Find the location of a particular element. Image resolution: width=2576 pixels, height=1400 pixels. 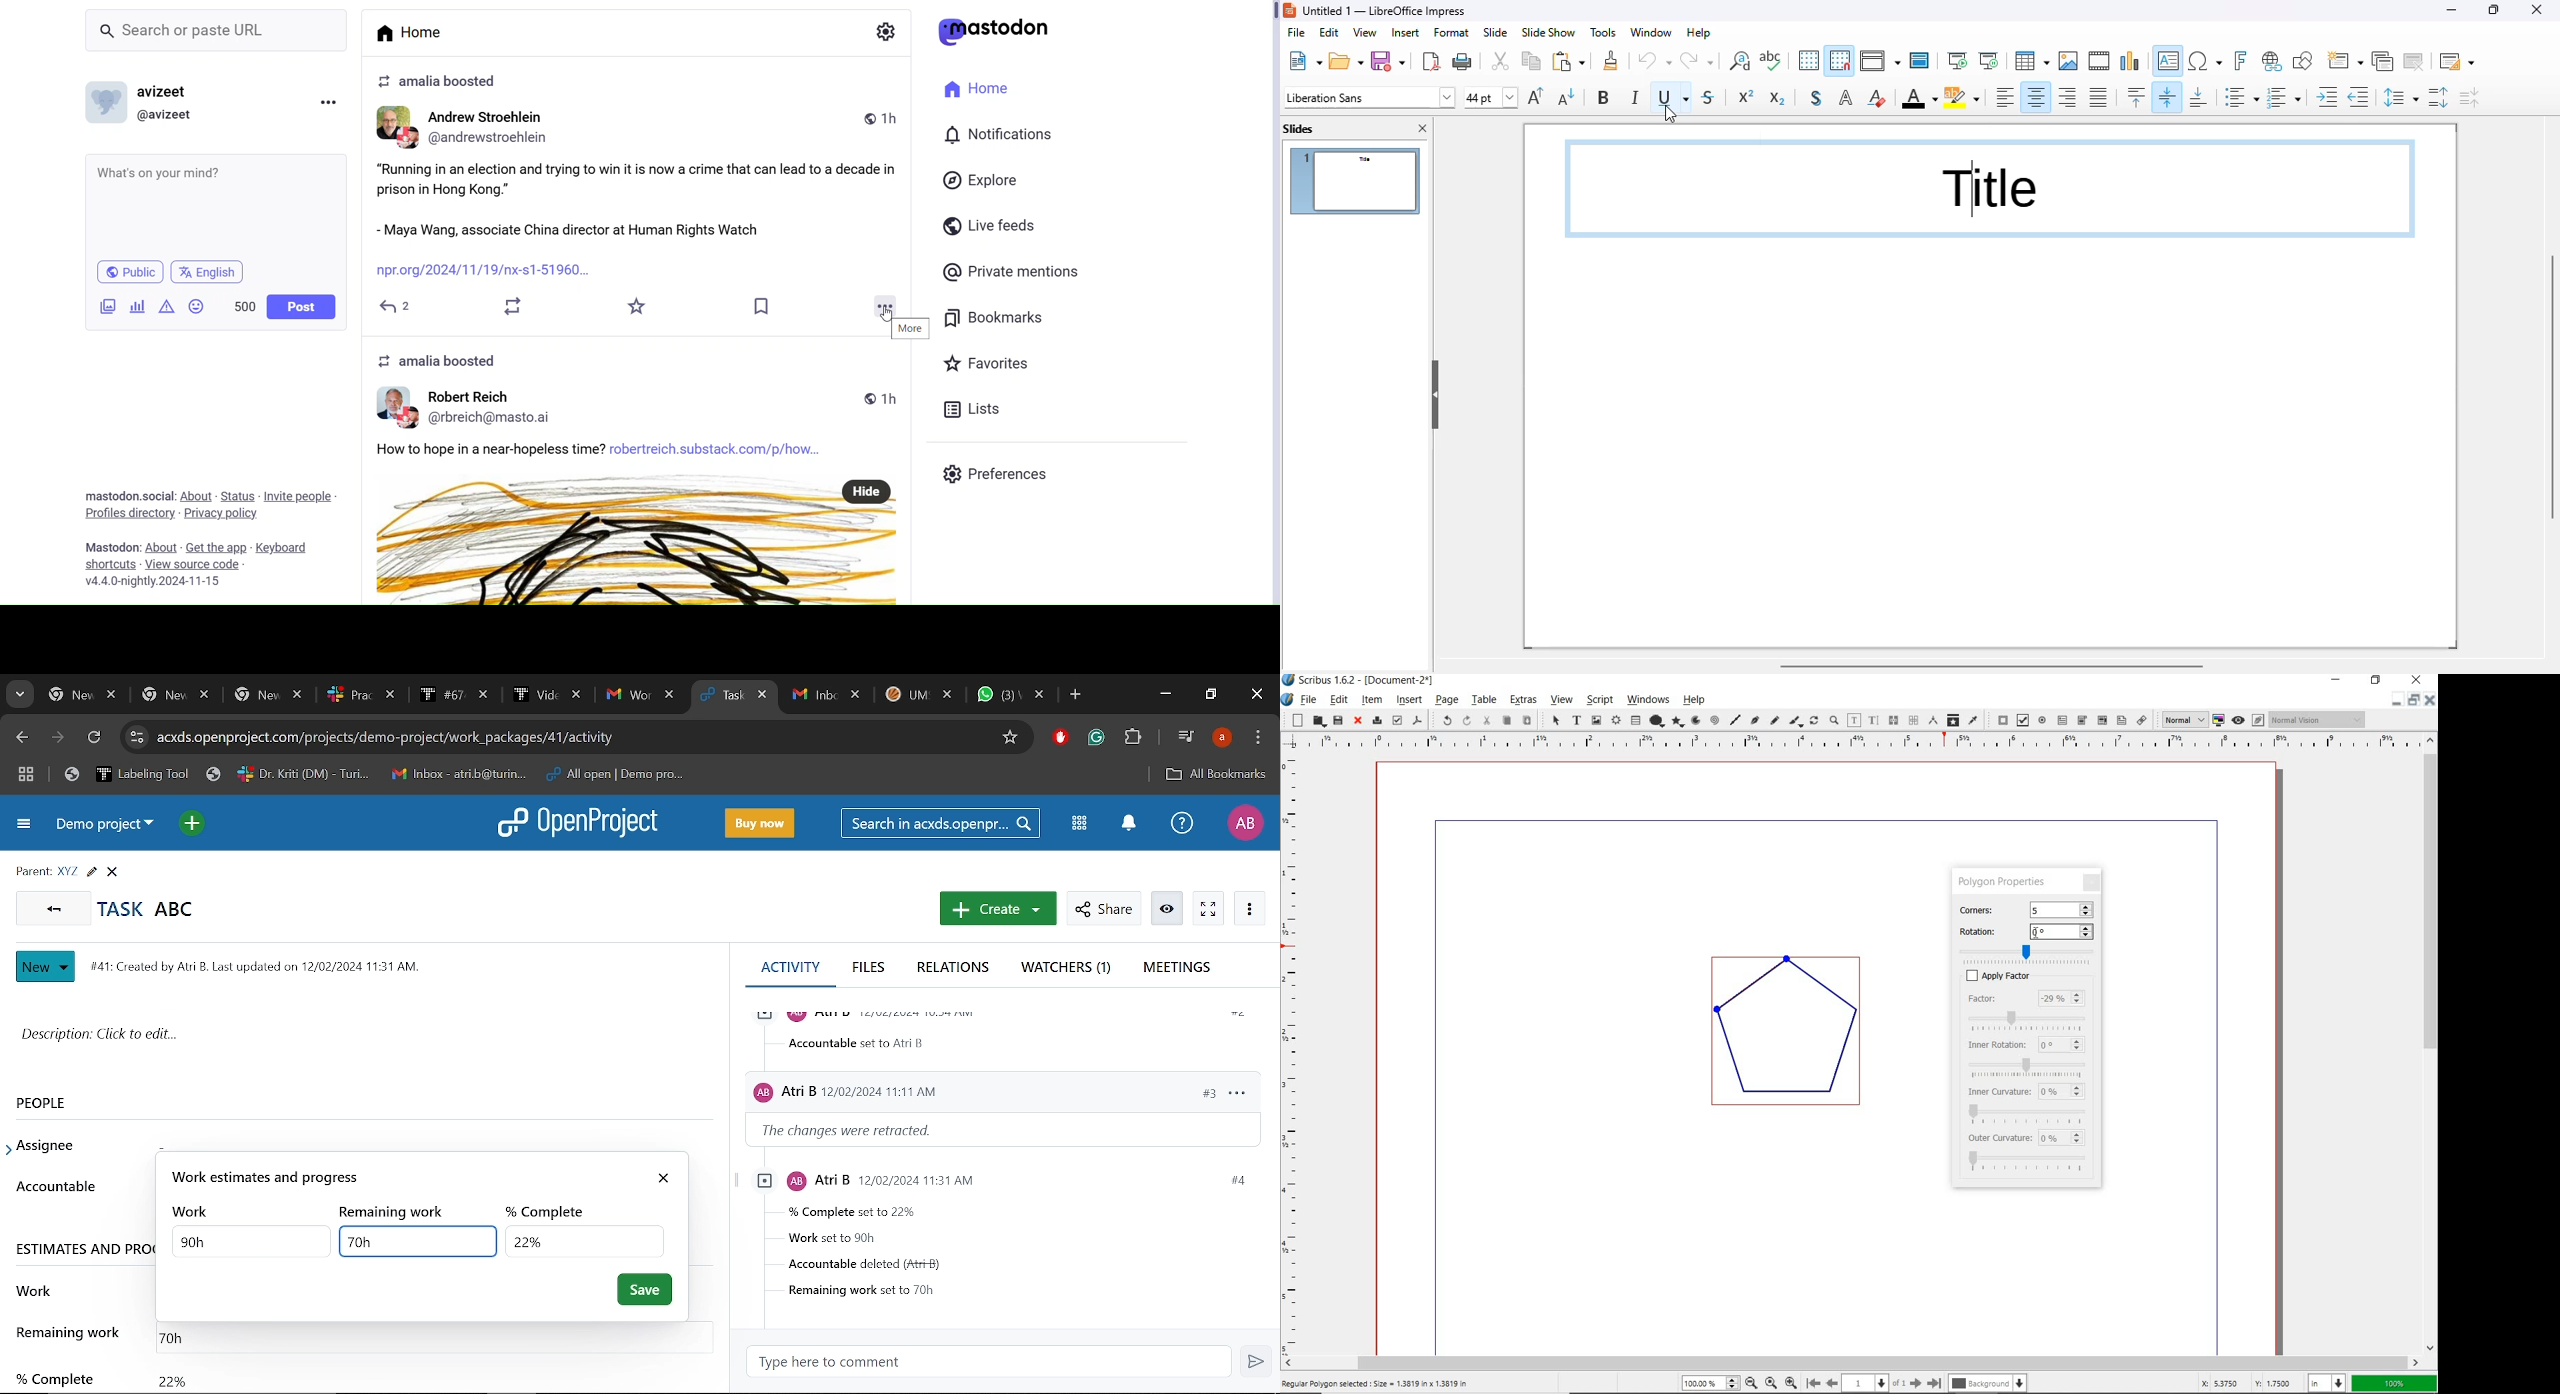

cut is located at coordinates (1488, 722).